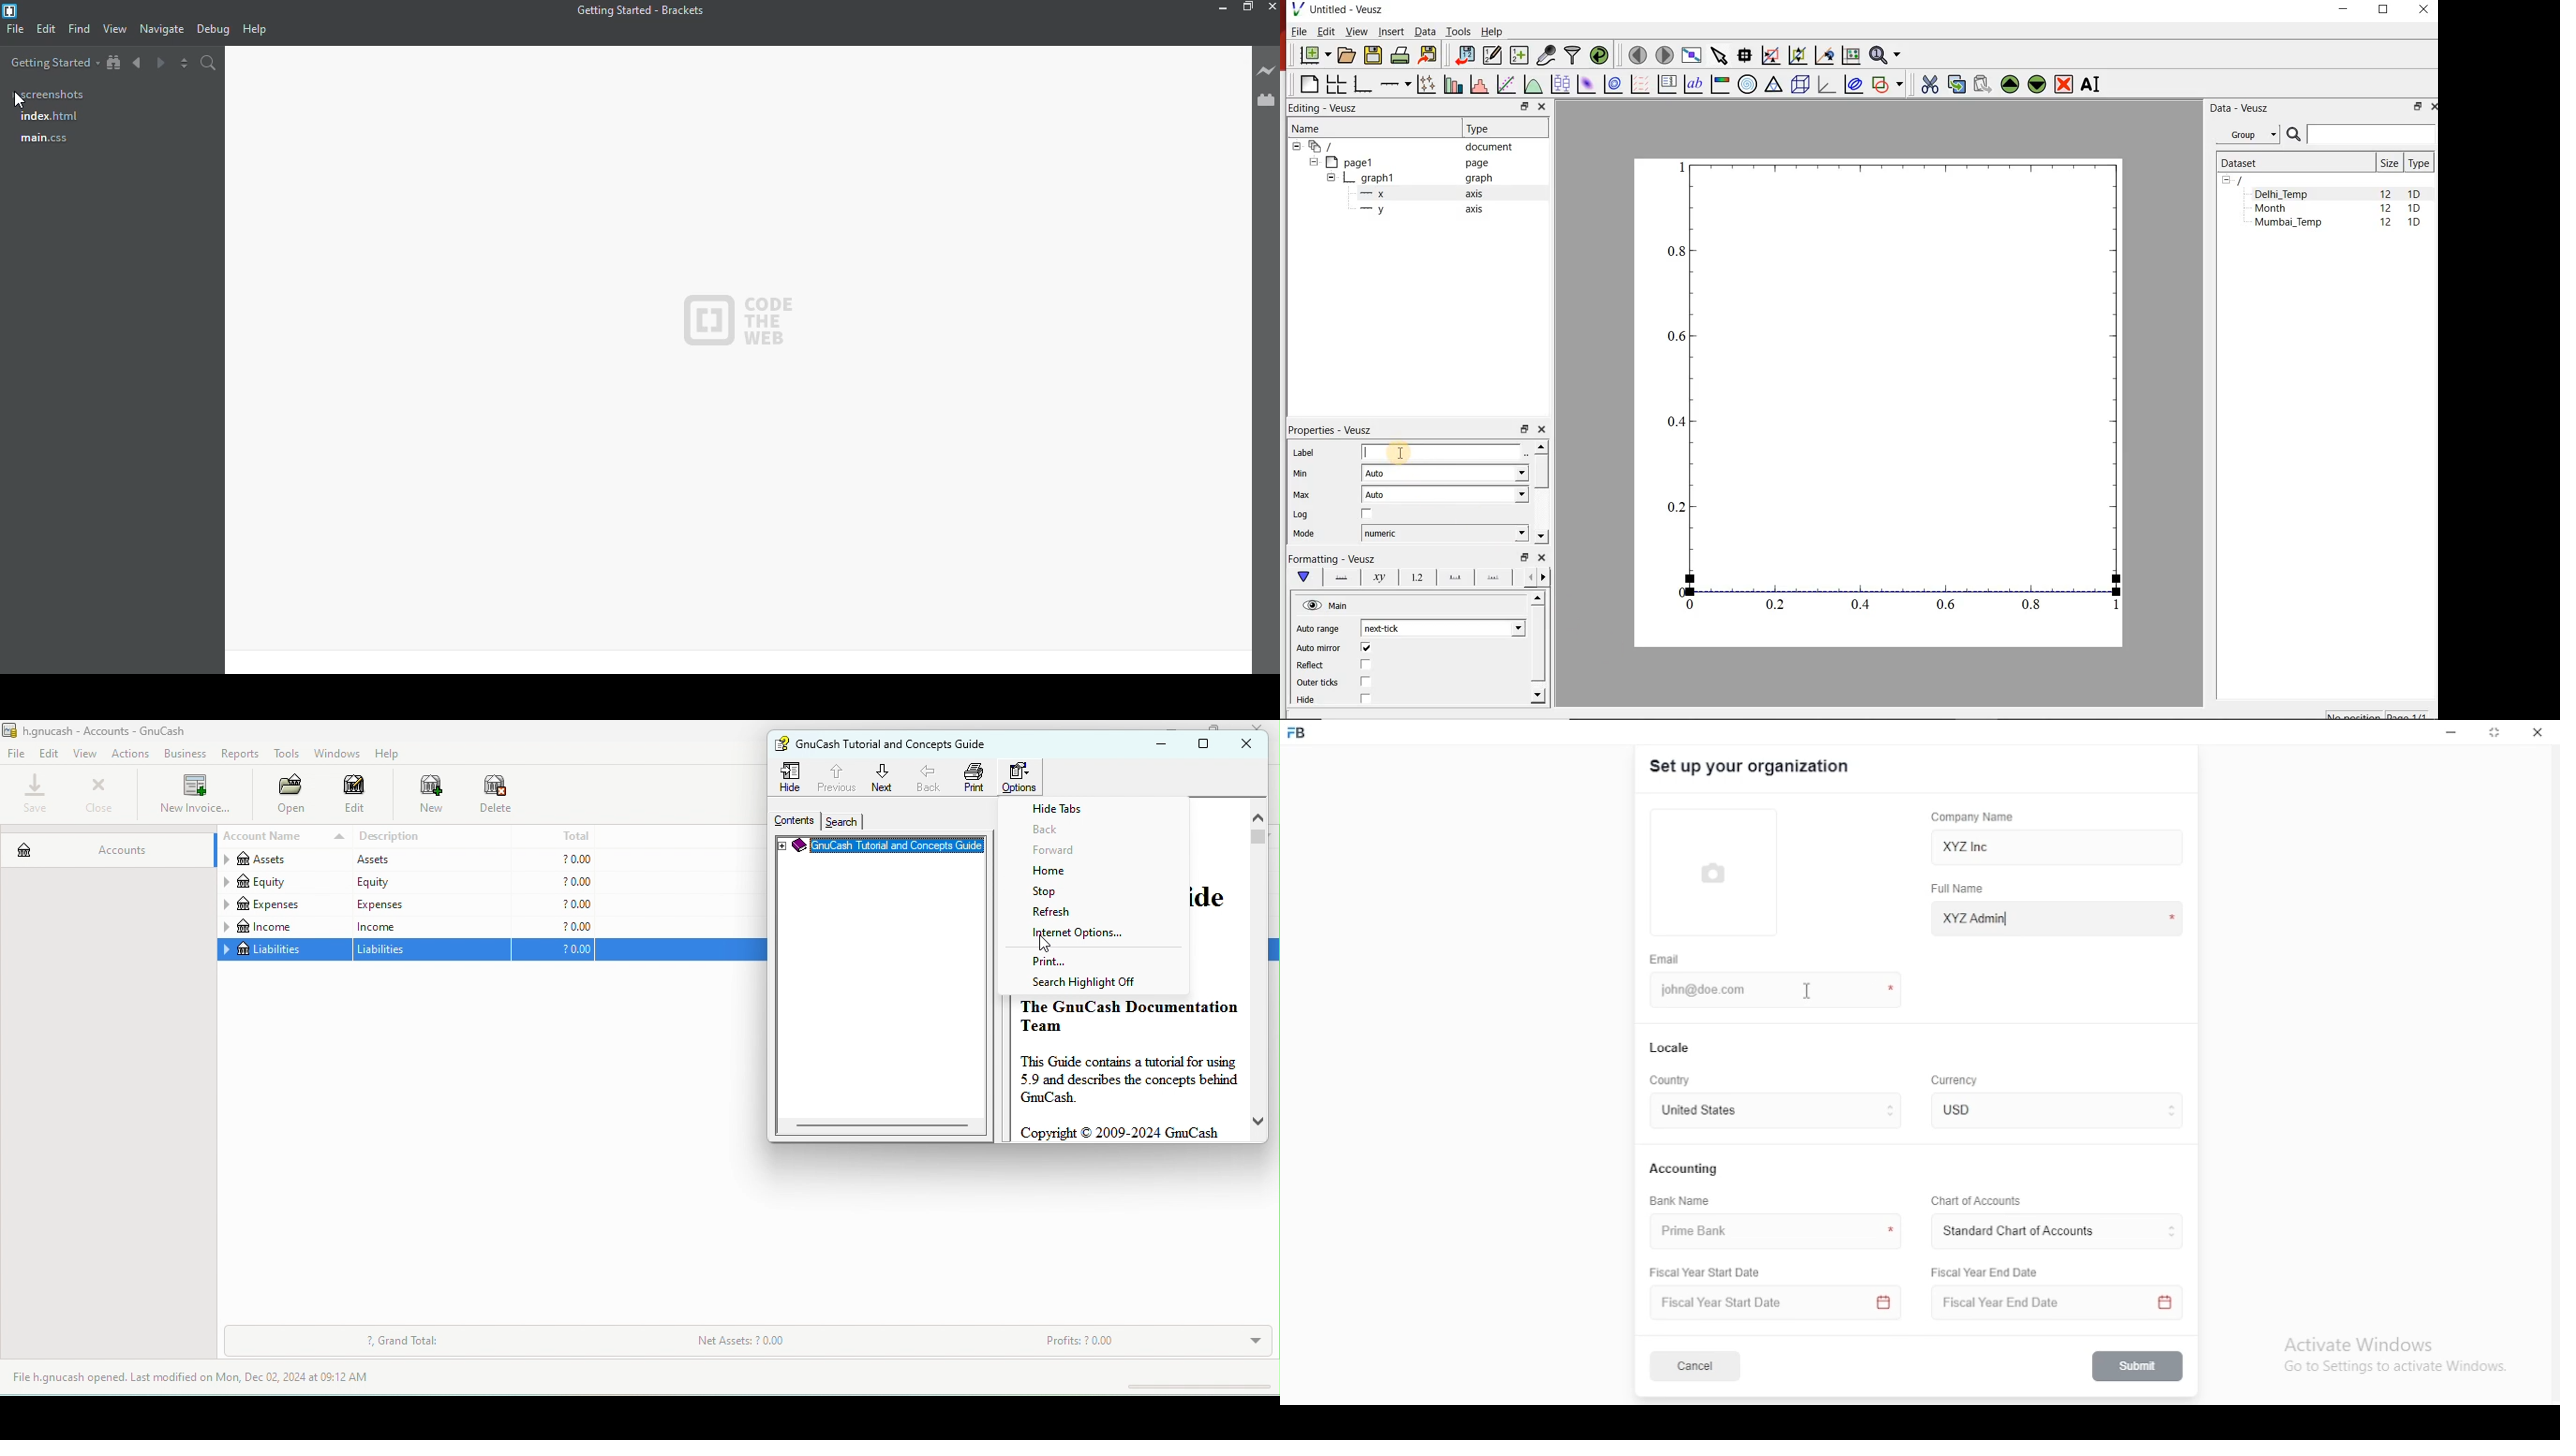  What do you see at coordinates (1778, 1303) in the screenshot?
I see `Fiscal Year Start Date` at bounding box center [1778, 1303].